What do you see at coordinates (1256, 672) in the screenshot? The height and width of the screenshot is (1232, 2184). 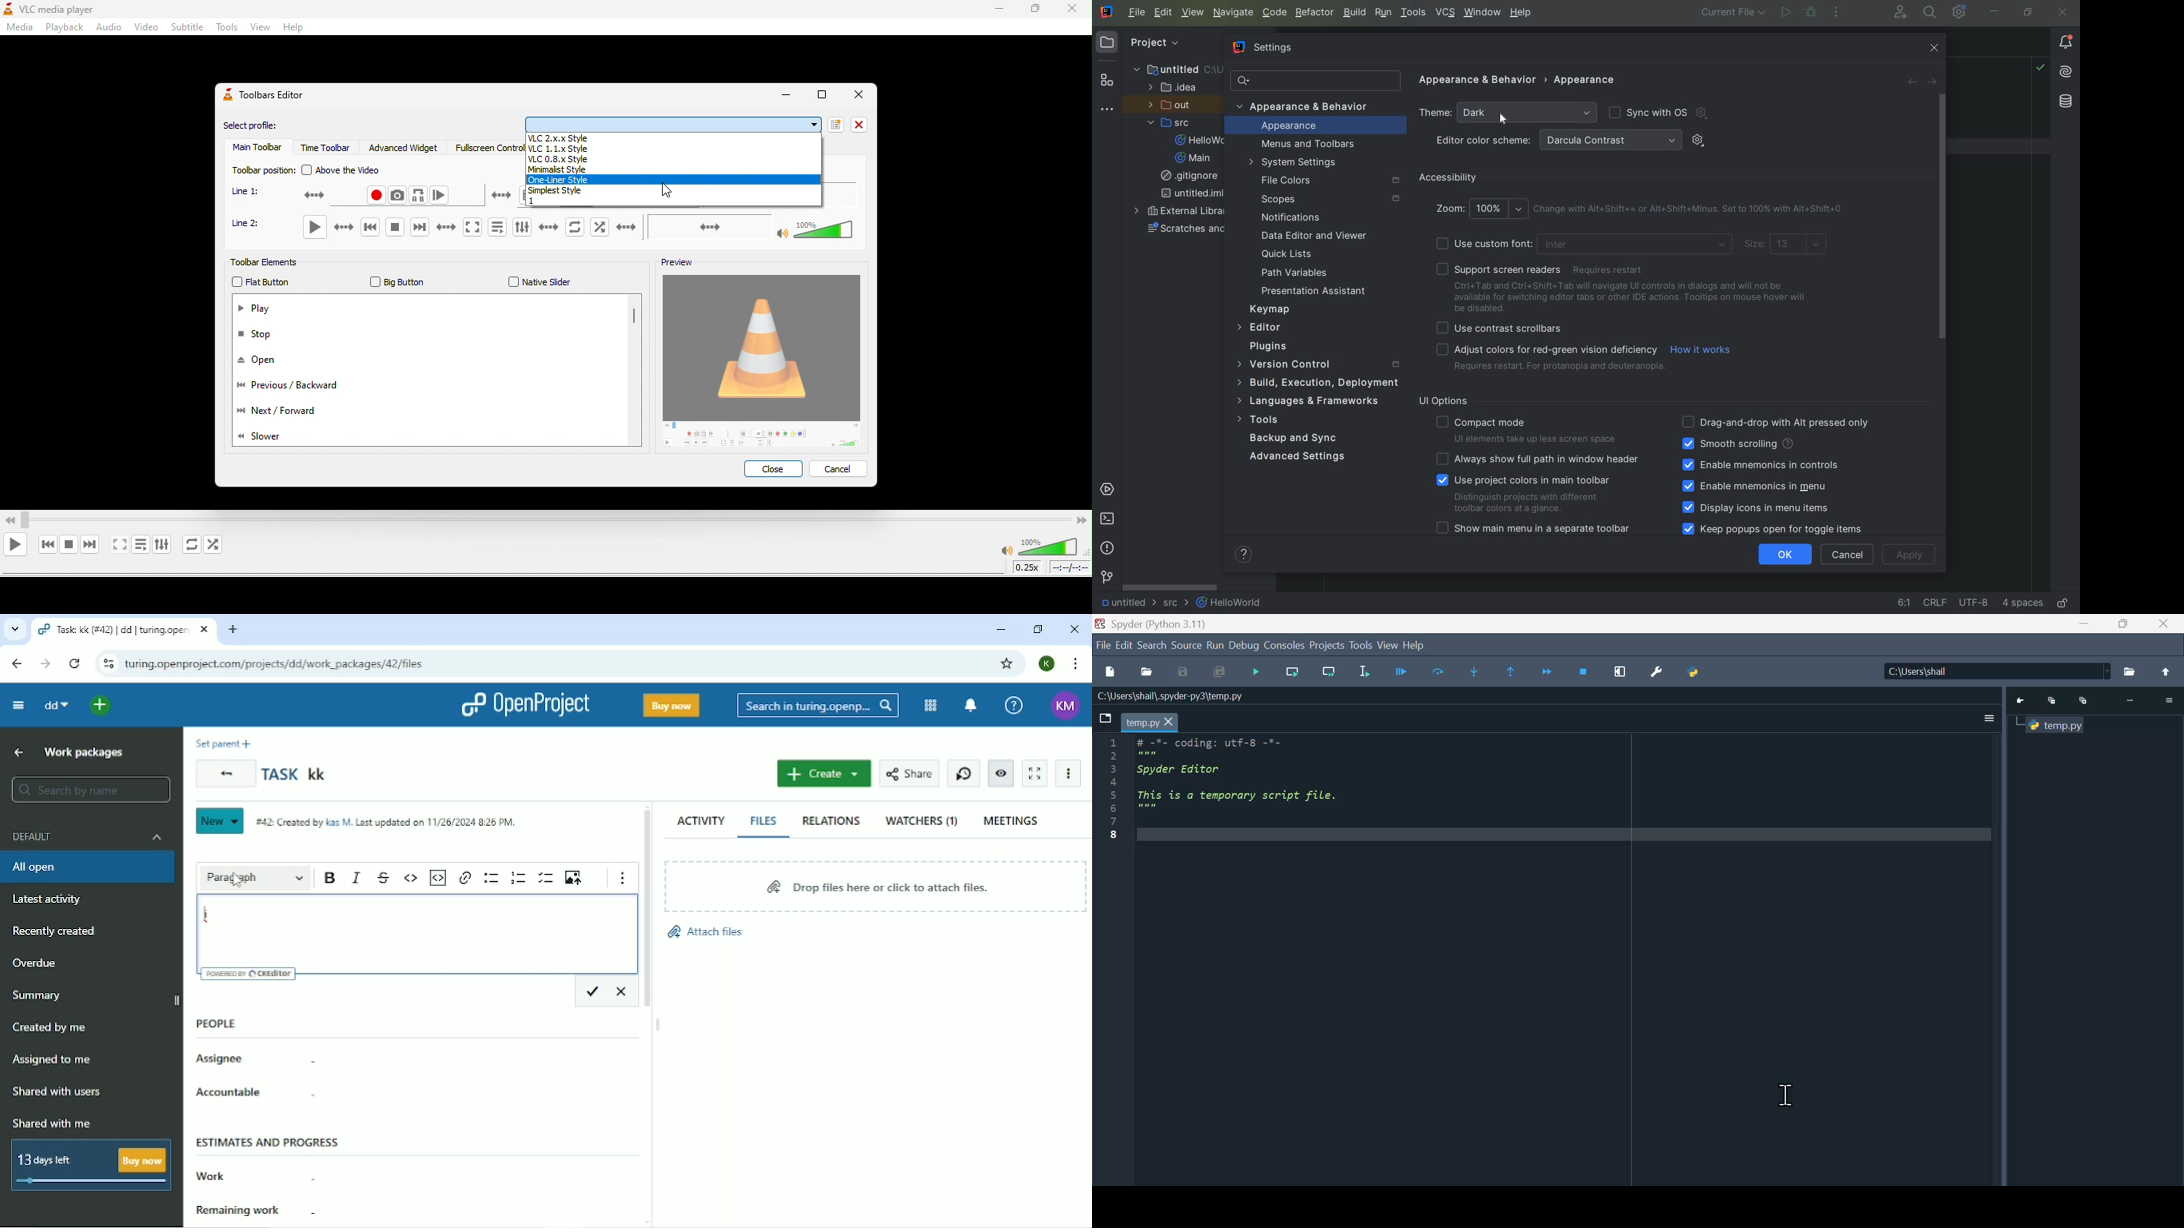 I see `Start debugging` at bounding box center [1256, 672].